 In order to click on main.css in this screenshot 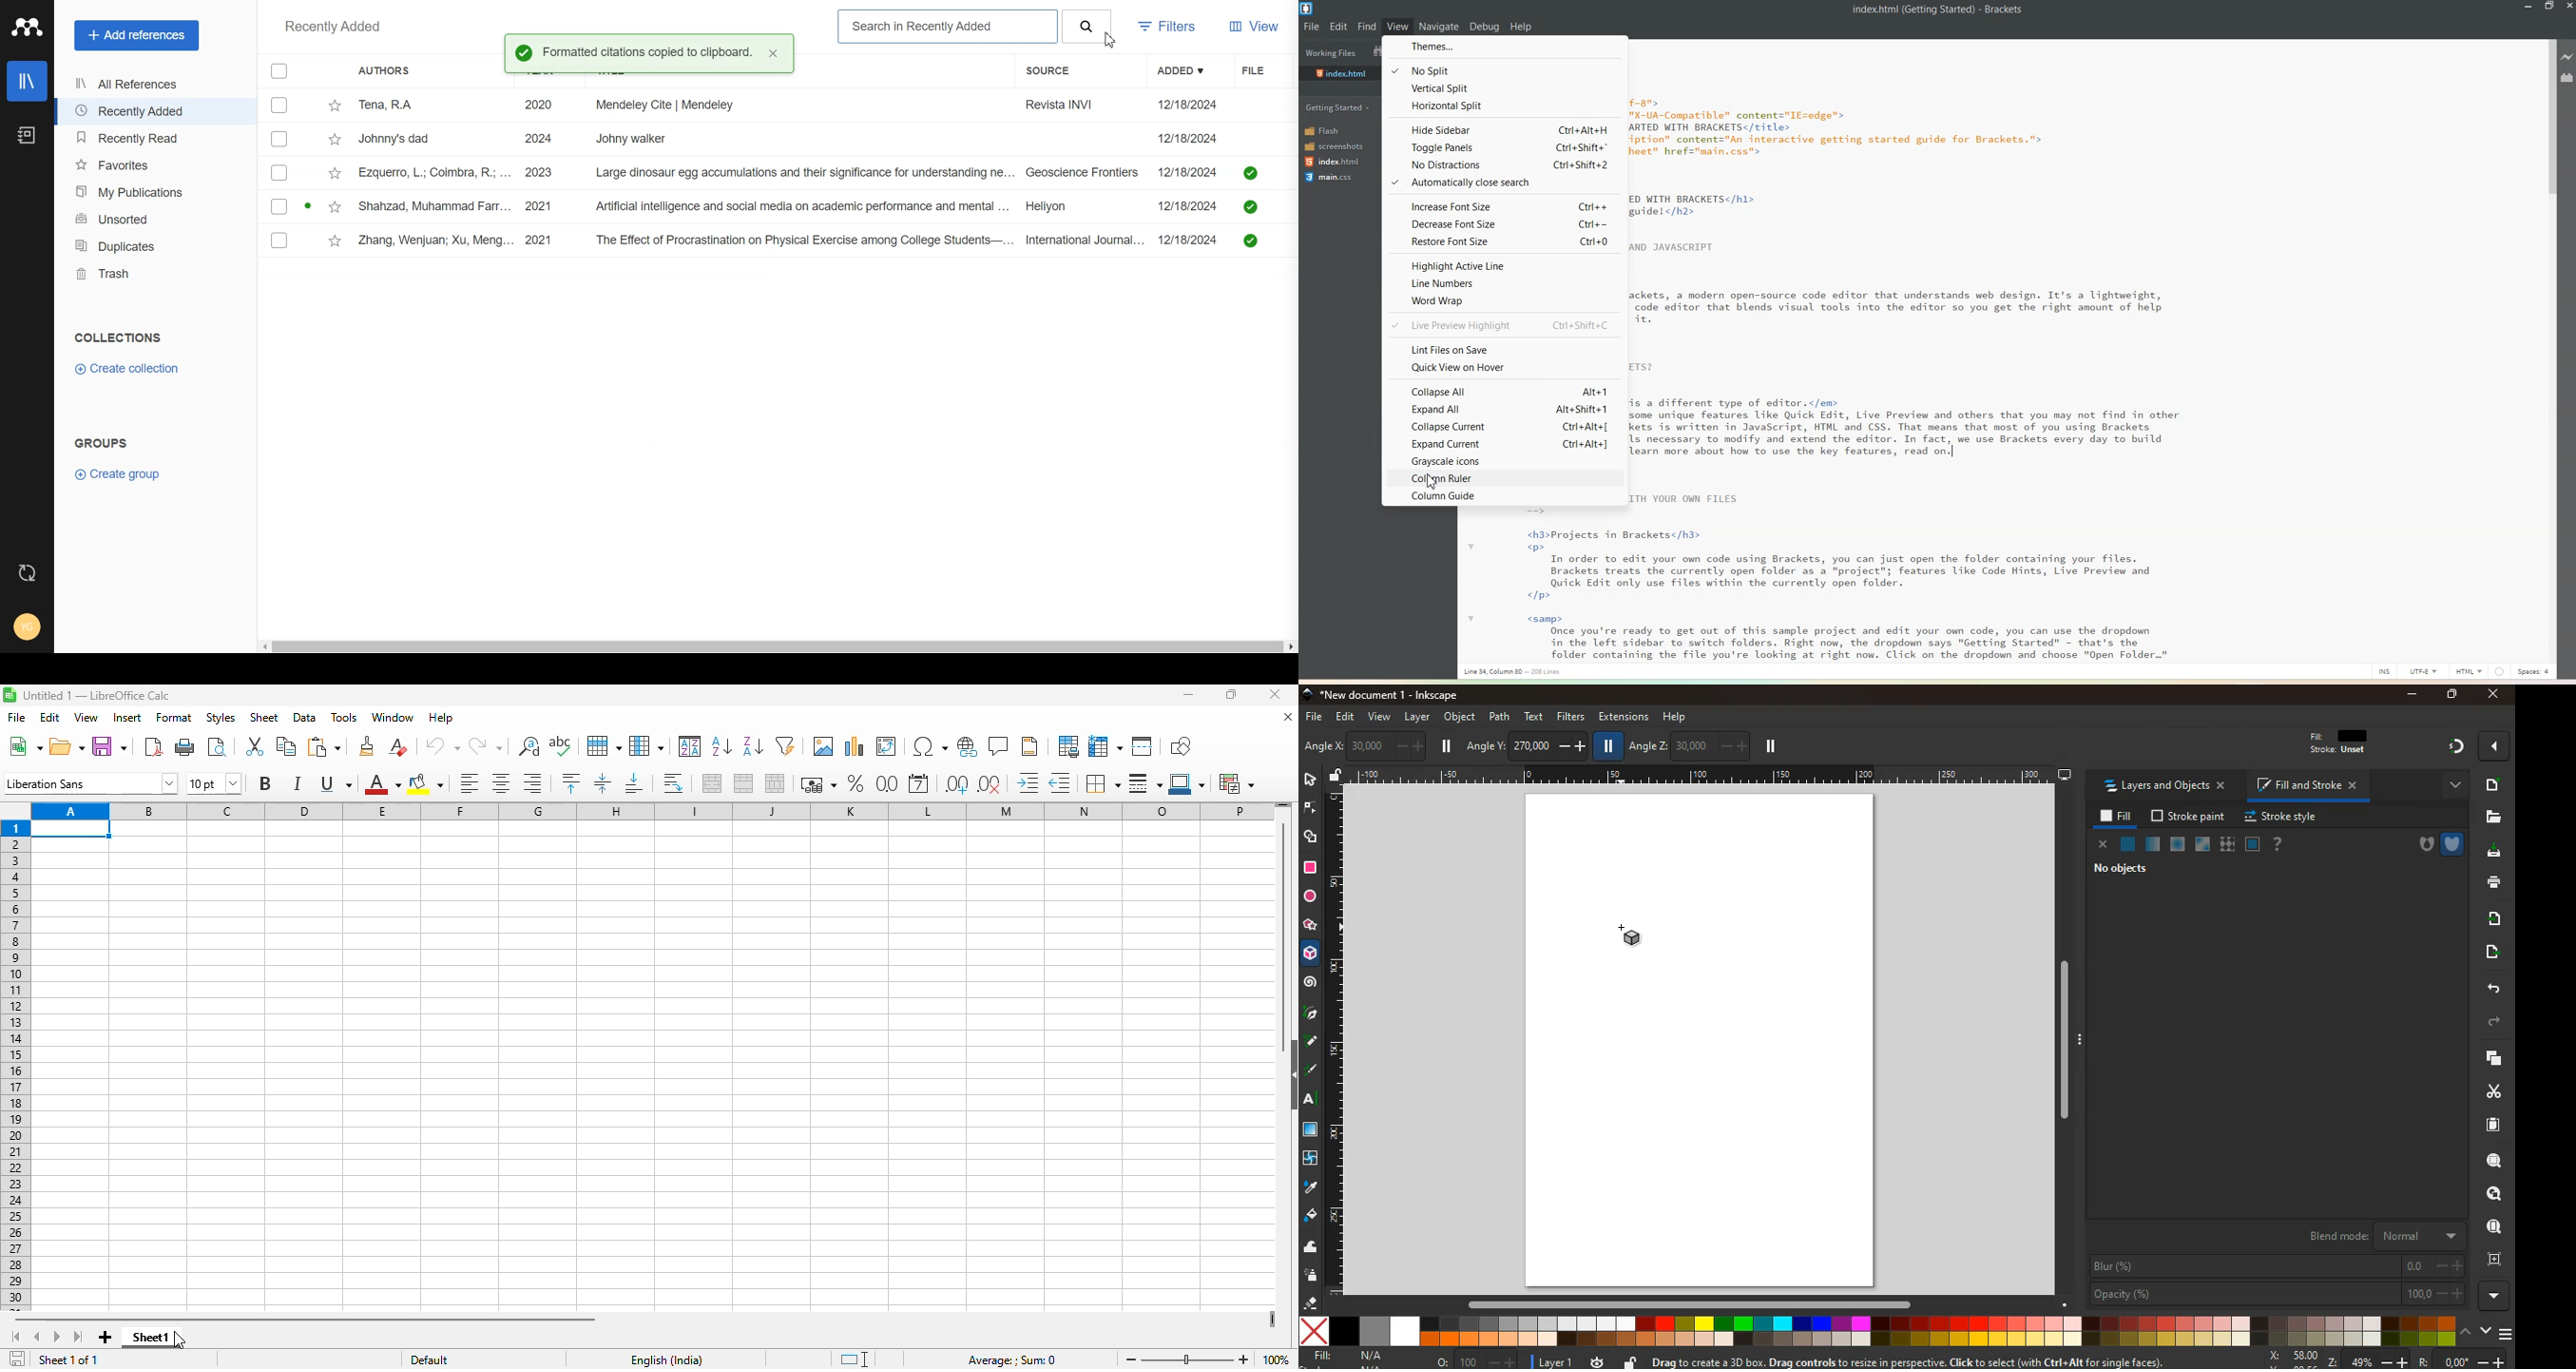, I will do `click(1329, 178)`.